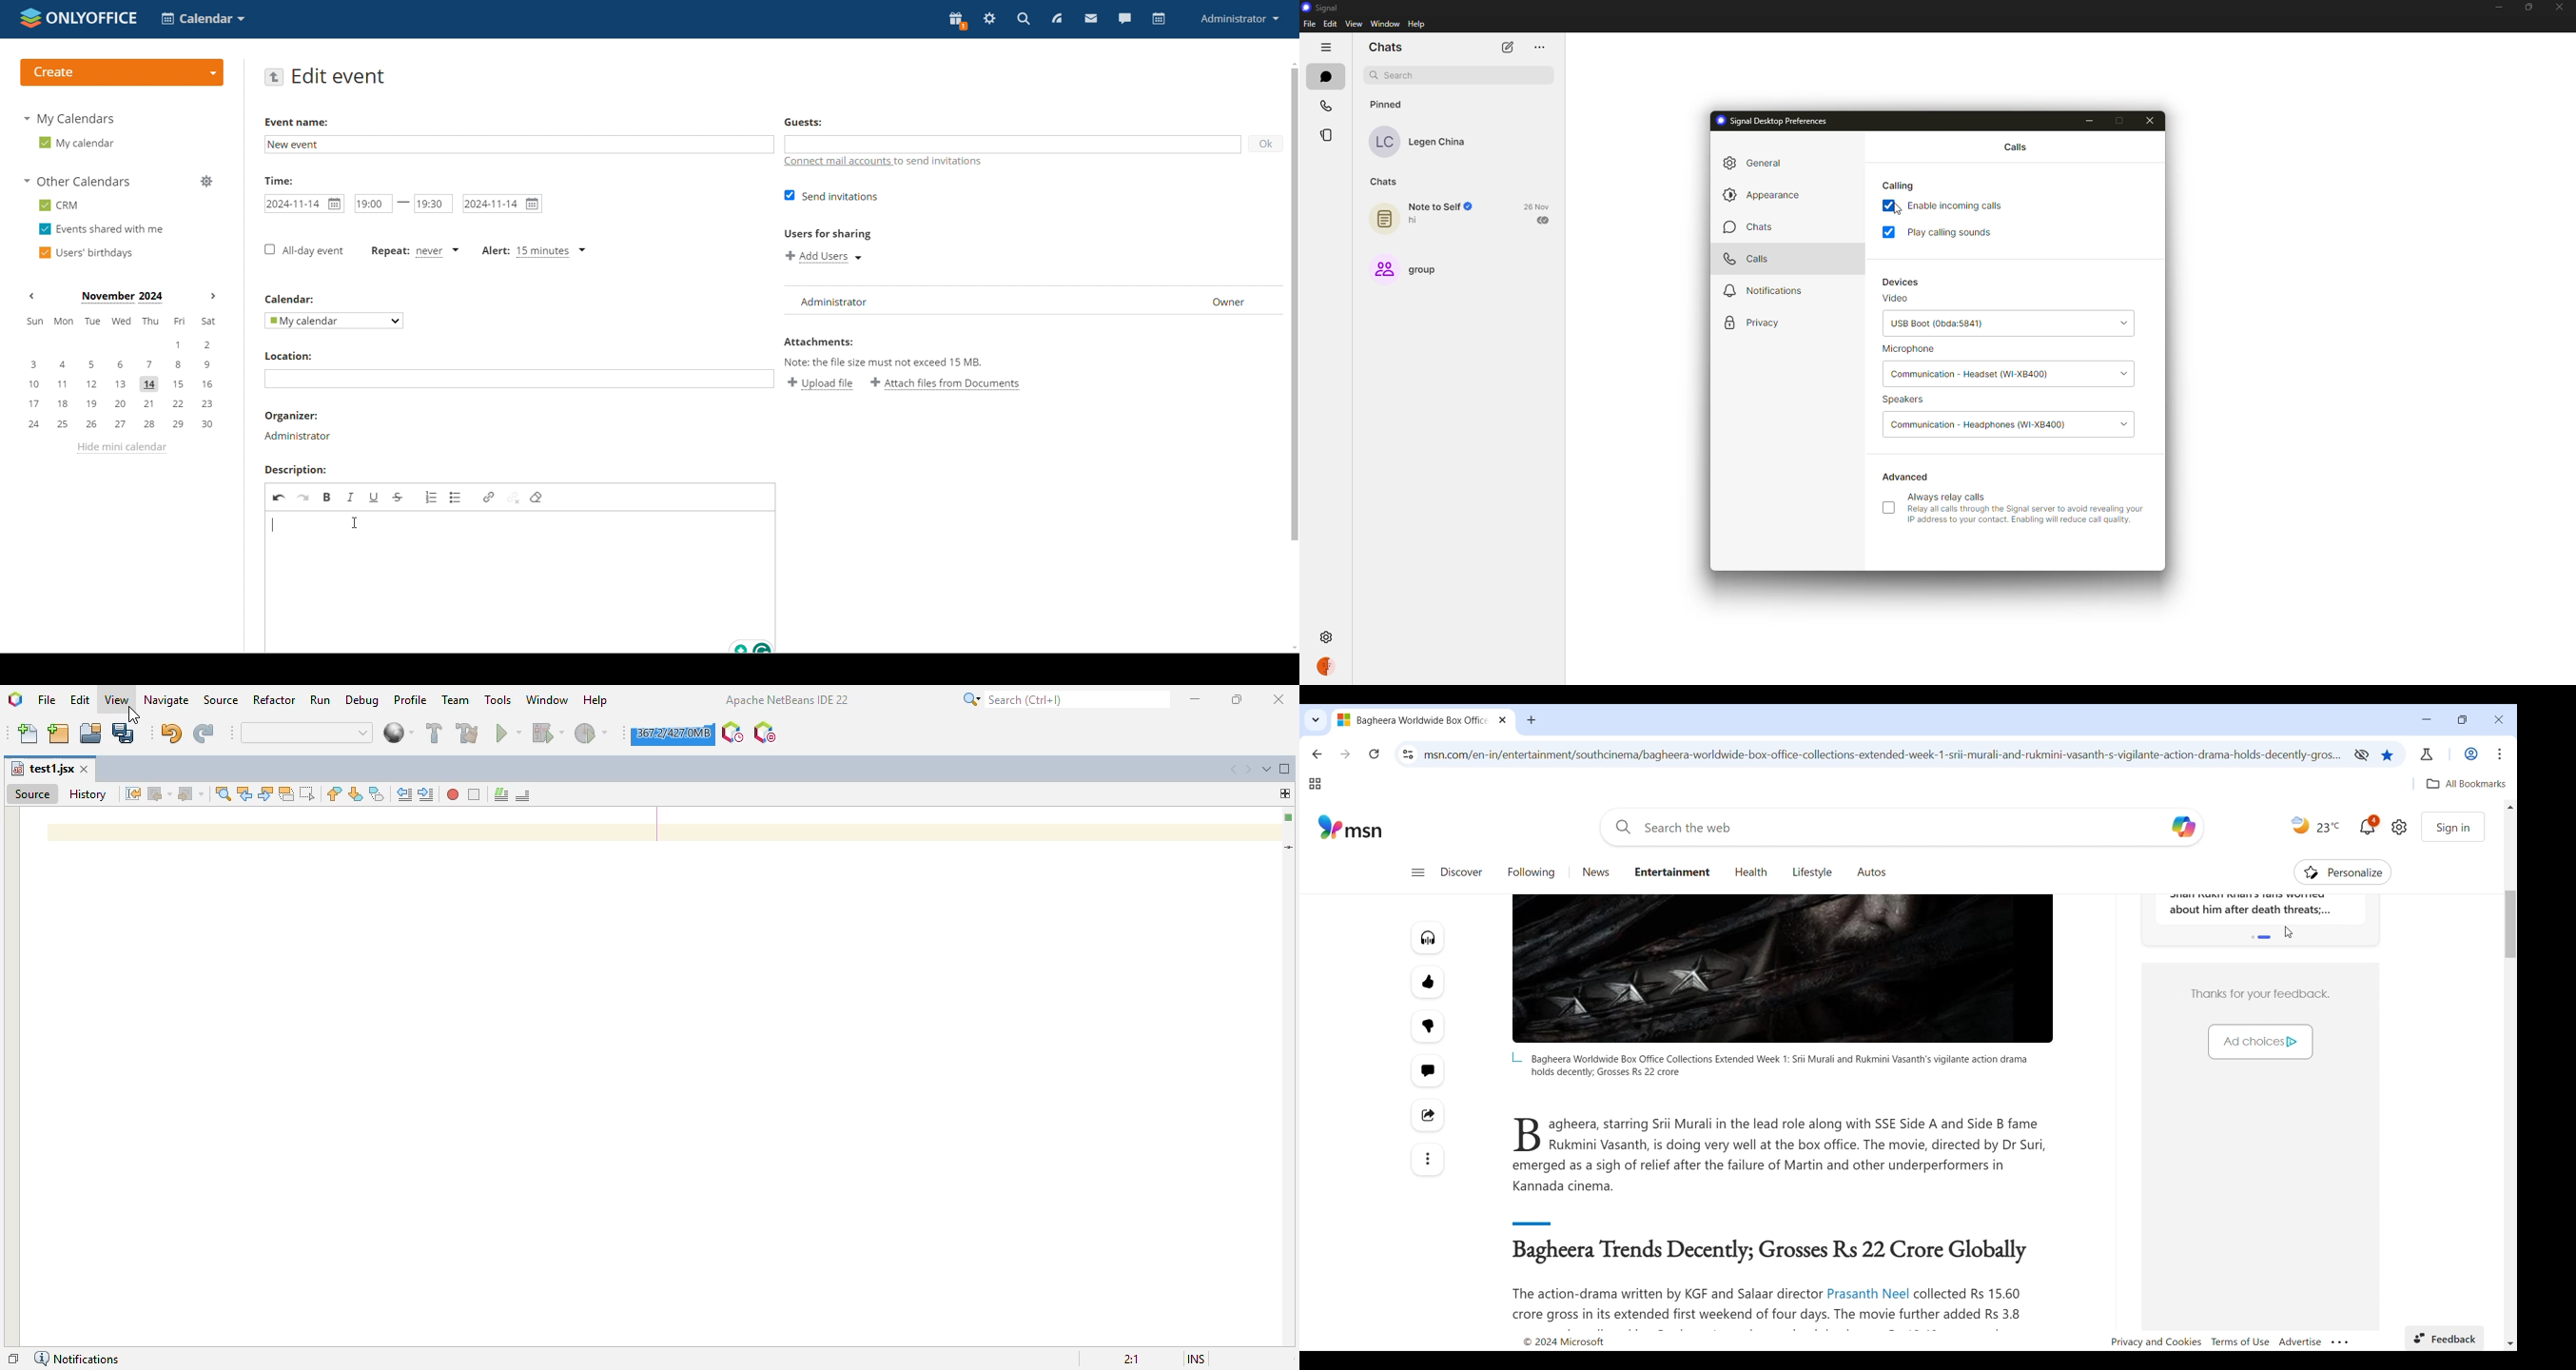 This screenshot has height=1372, width=2576. I want to click on headset, so click(1974, 374).